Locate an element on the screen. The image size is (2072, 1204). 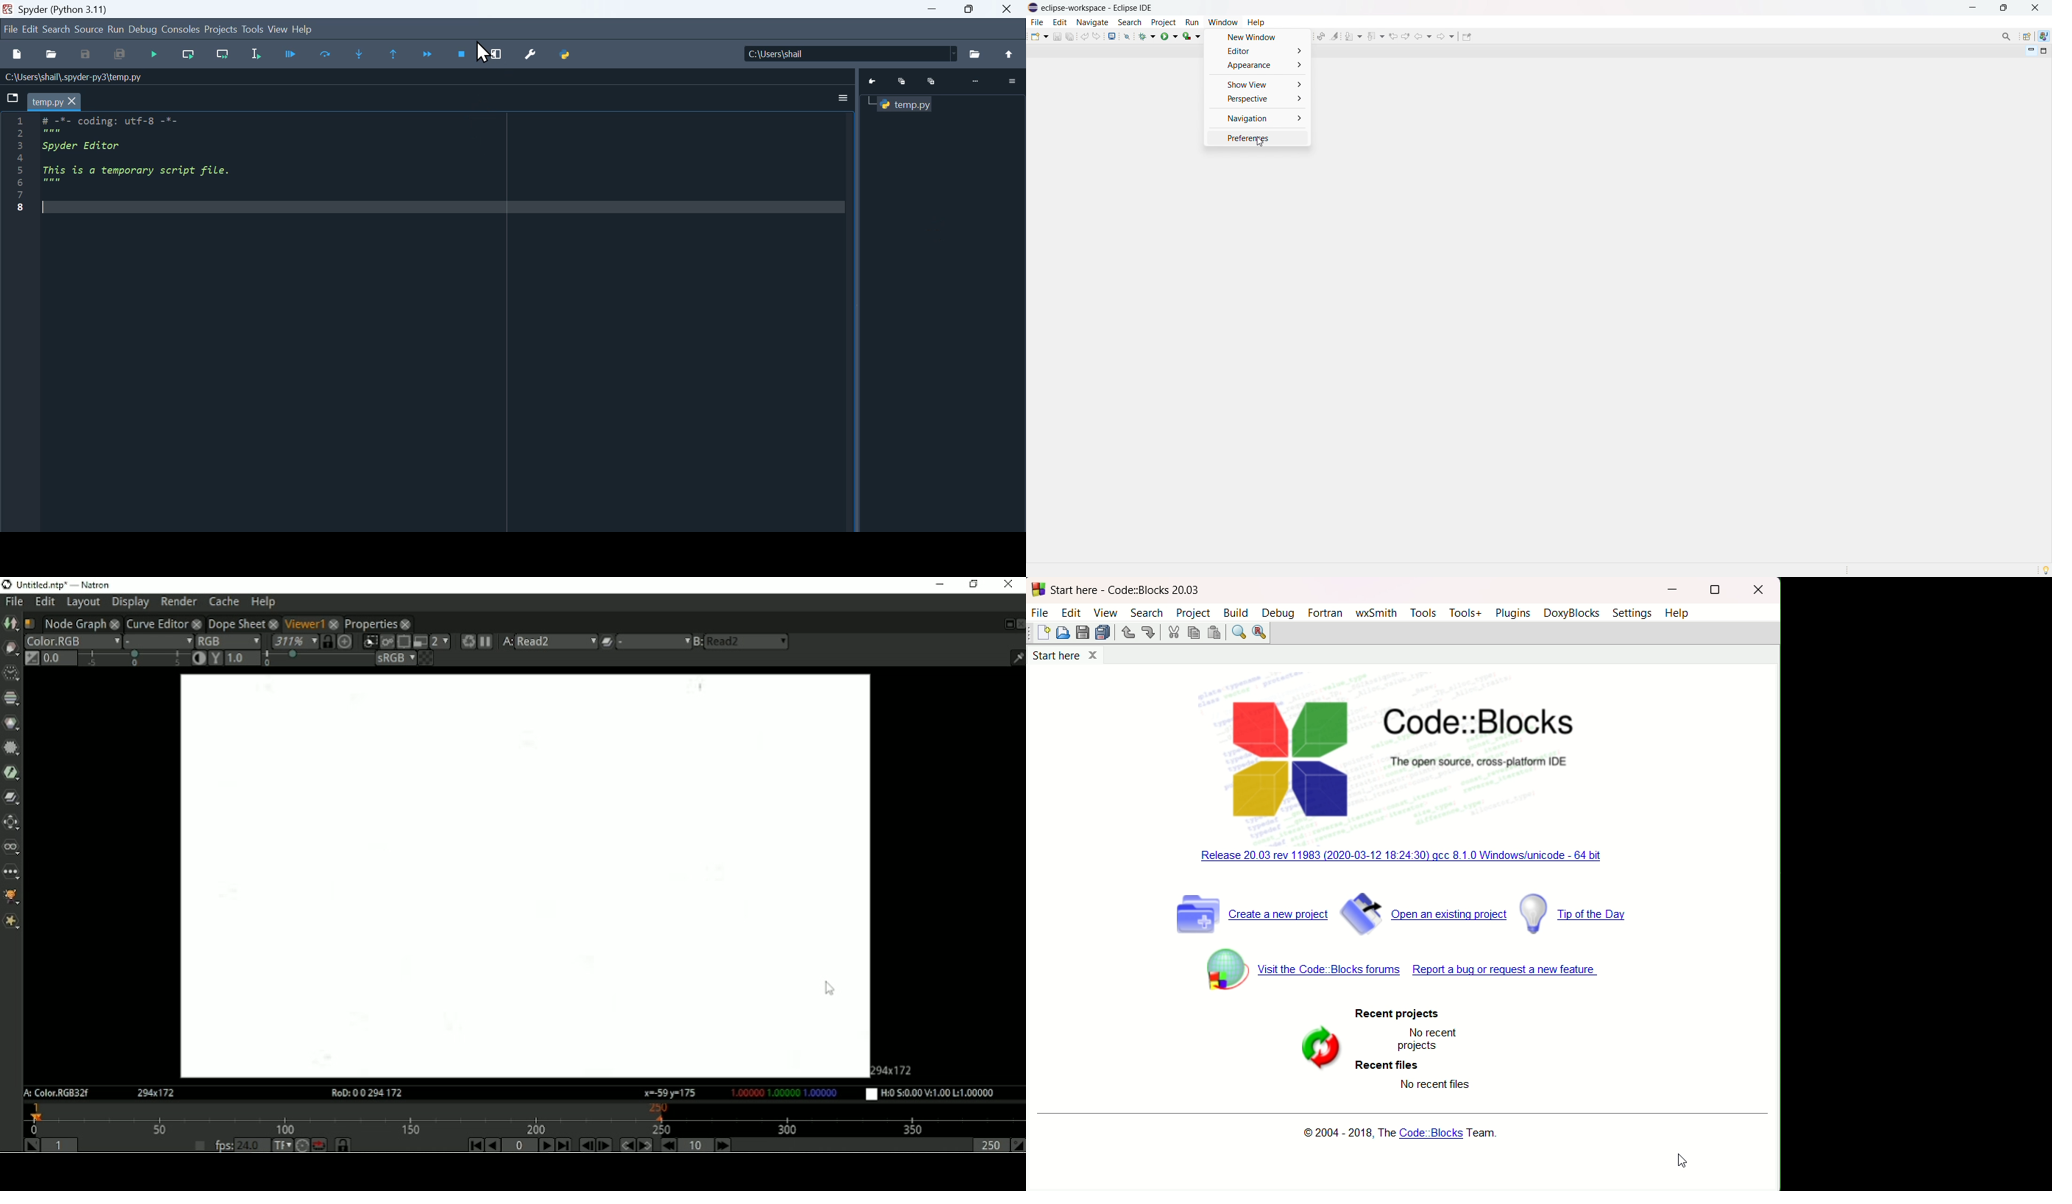
undo is located at coordinates (1128, 634).